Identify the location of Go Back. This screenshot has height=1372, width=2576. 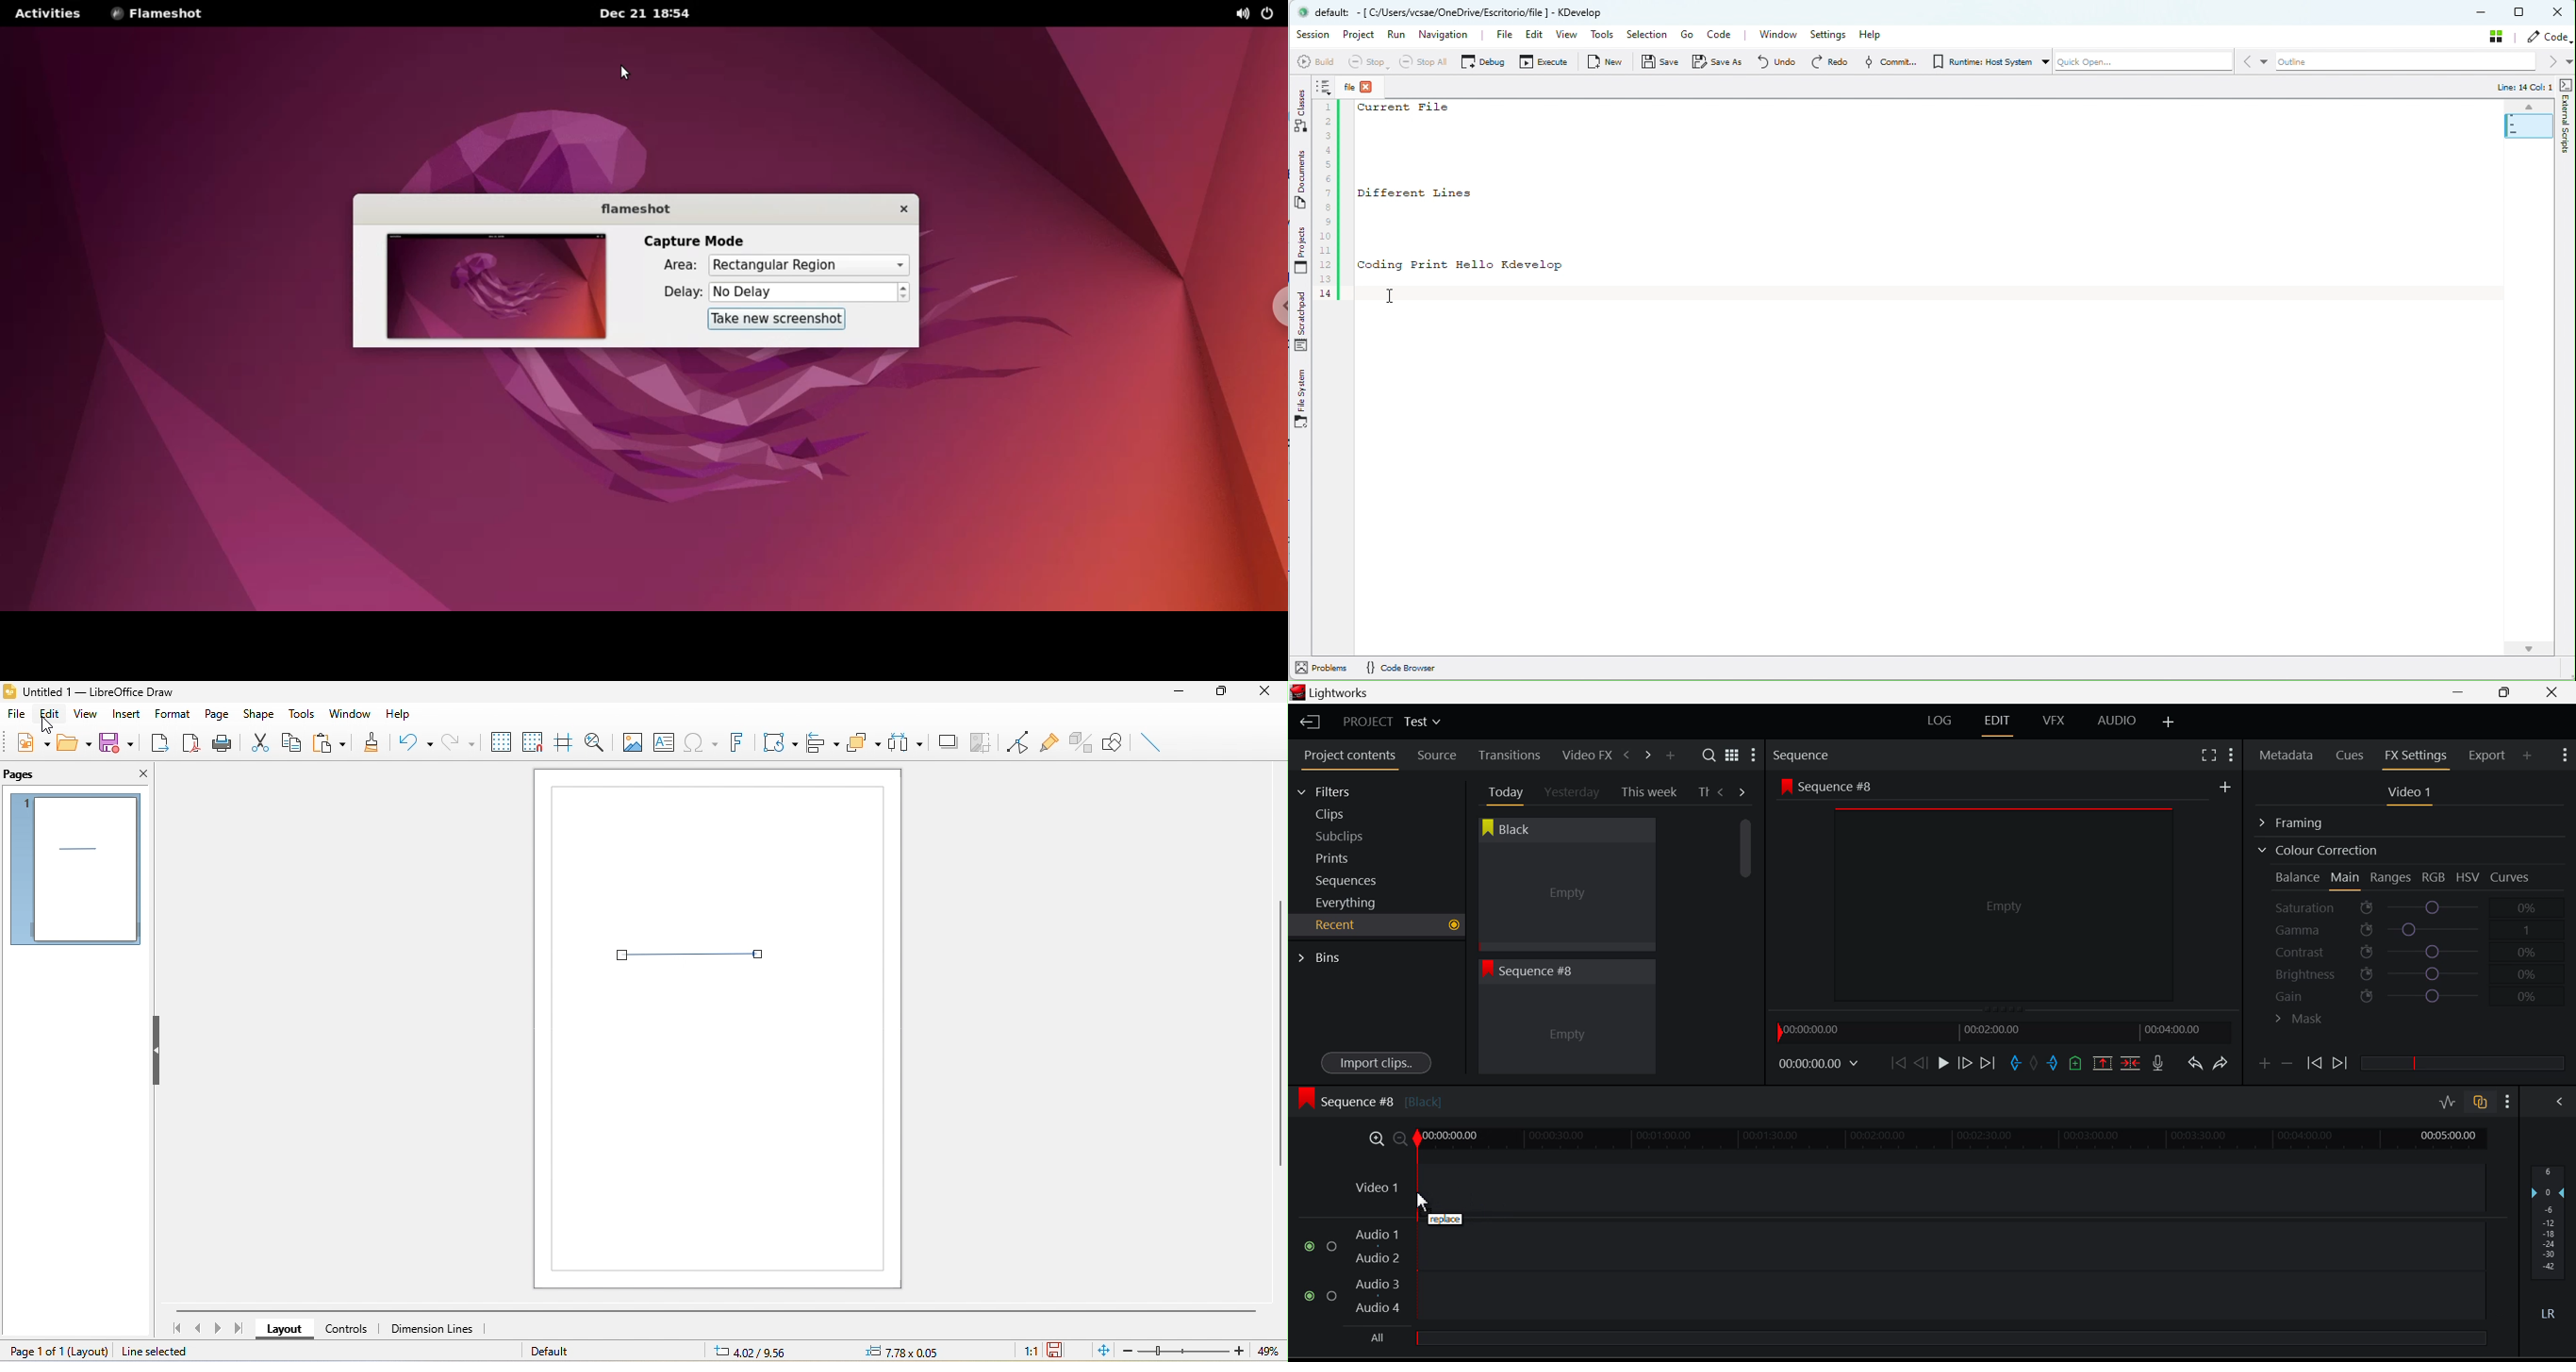
(1923, 1062).